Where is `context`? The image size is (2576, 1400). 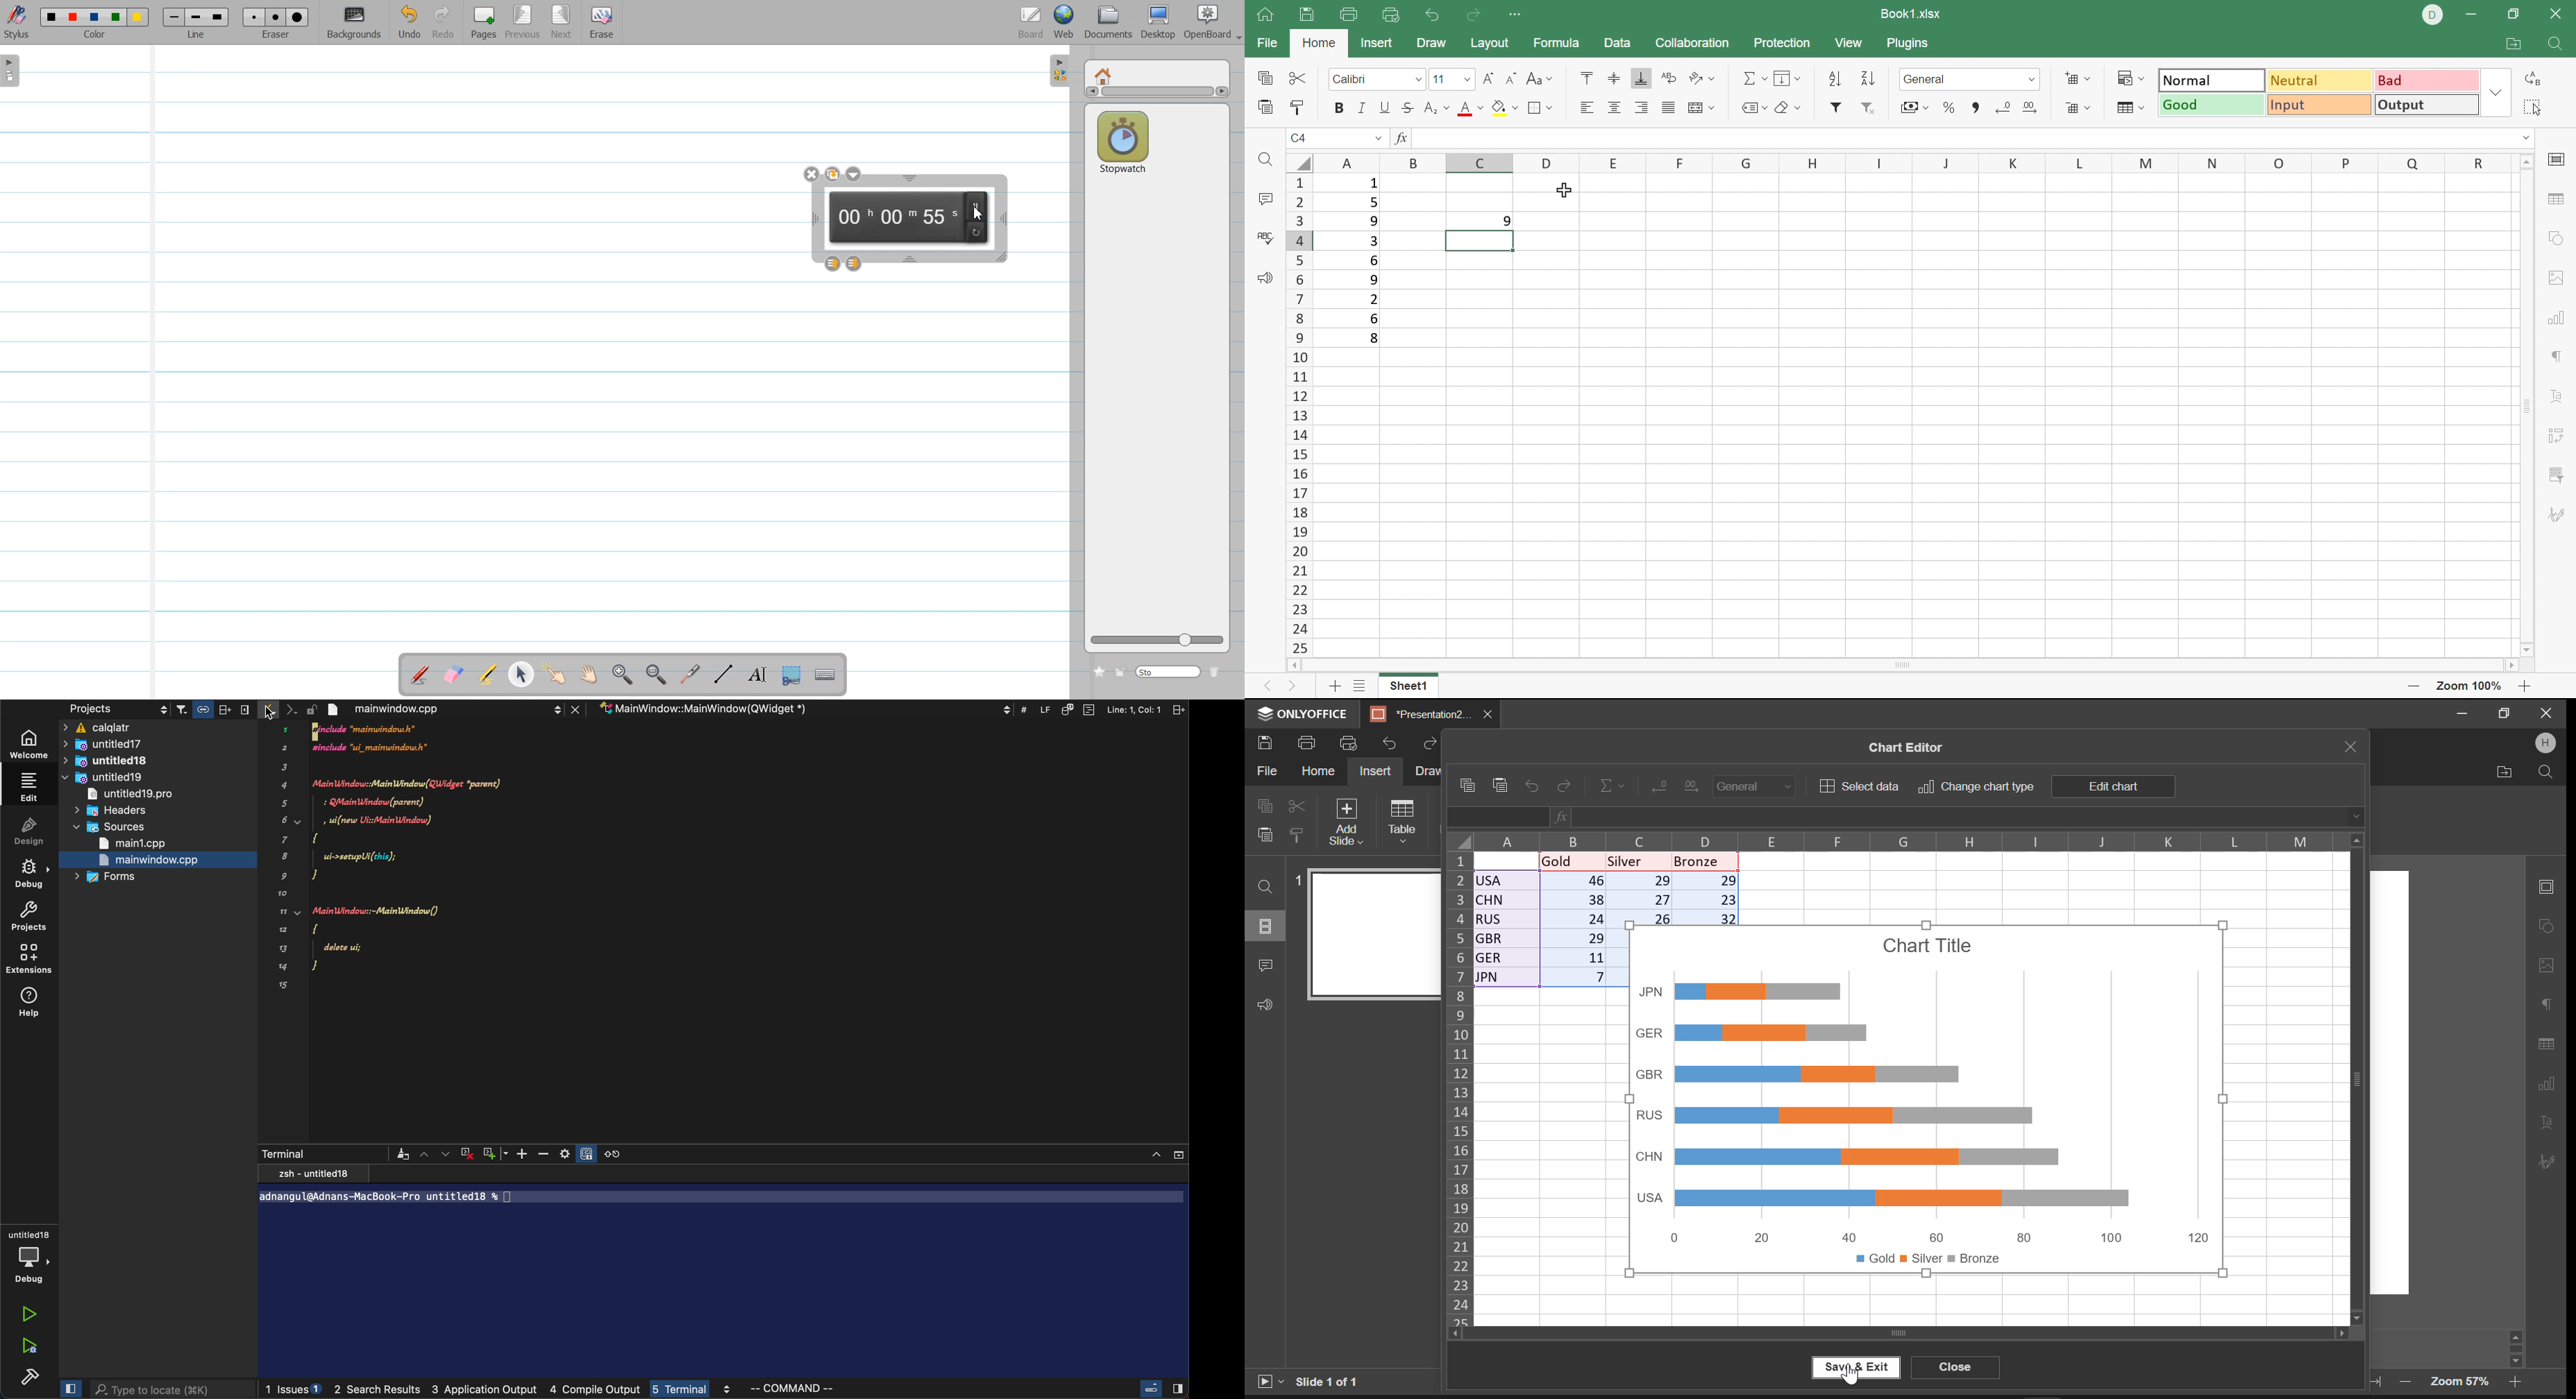
context is located at coordinates (802, 709).